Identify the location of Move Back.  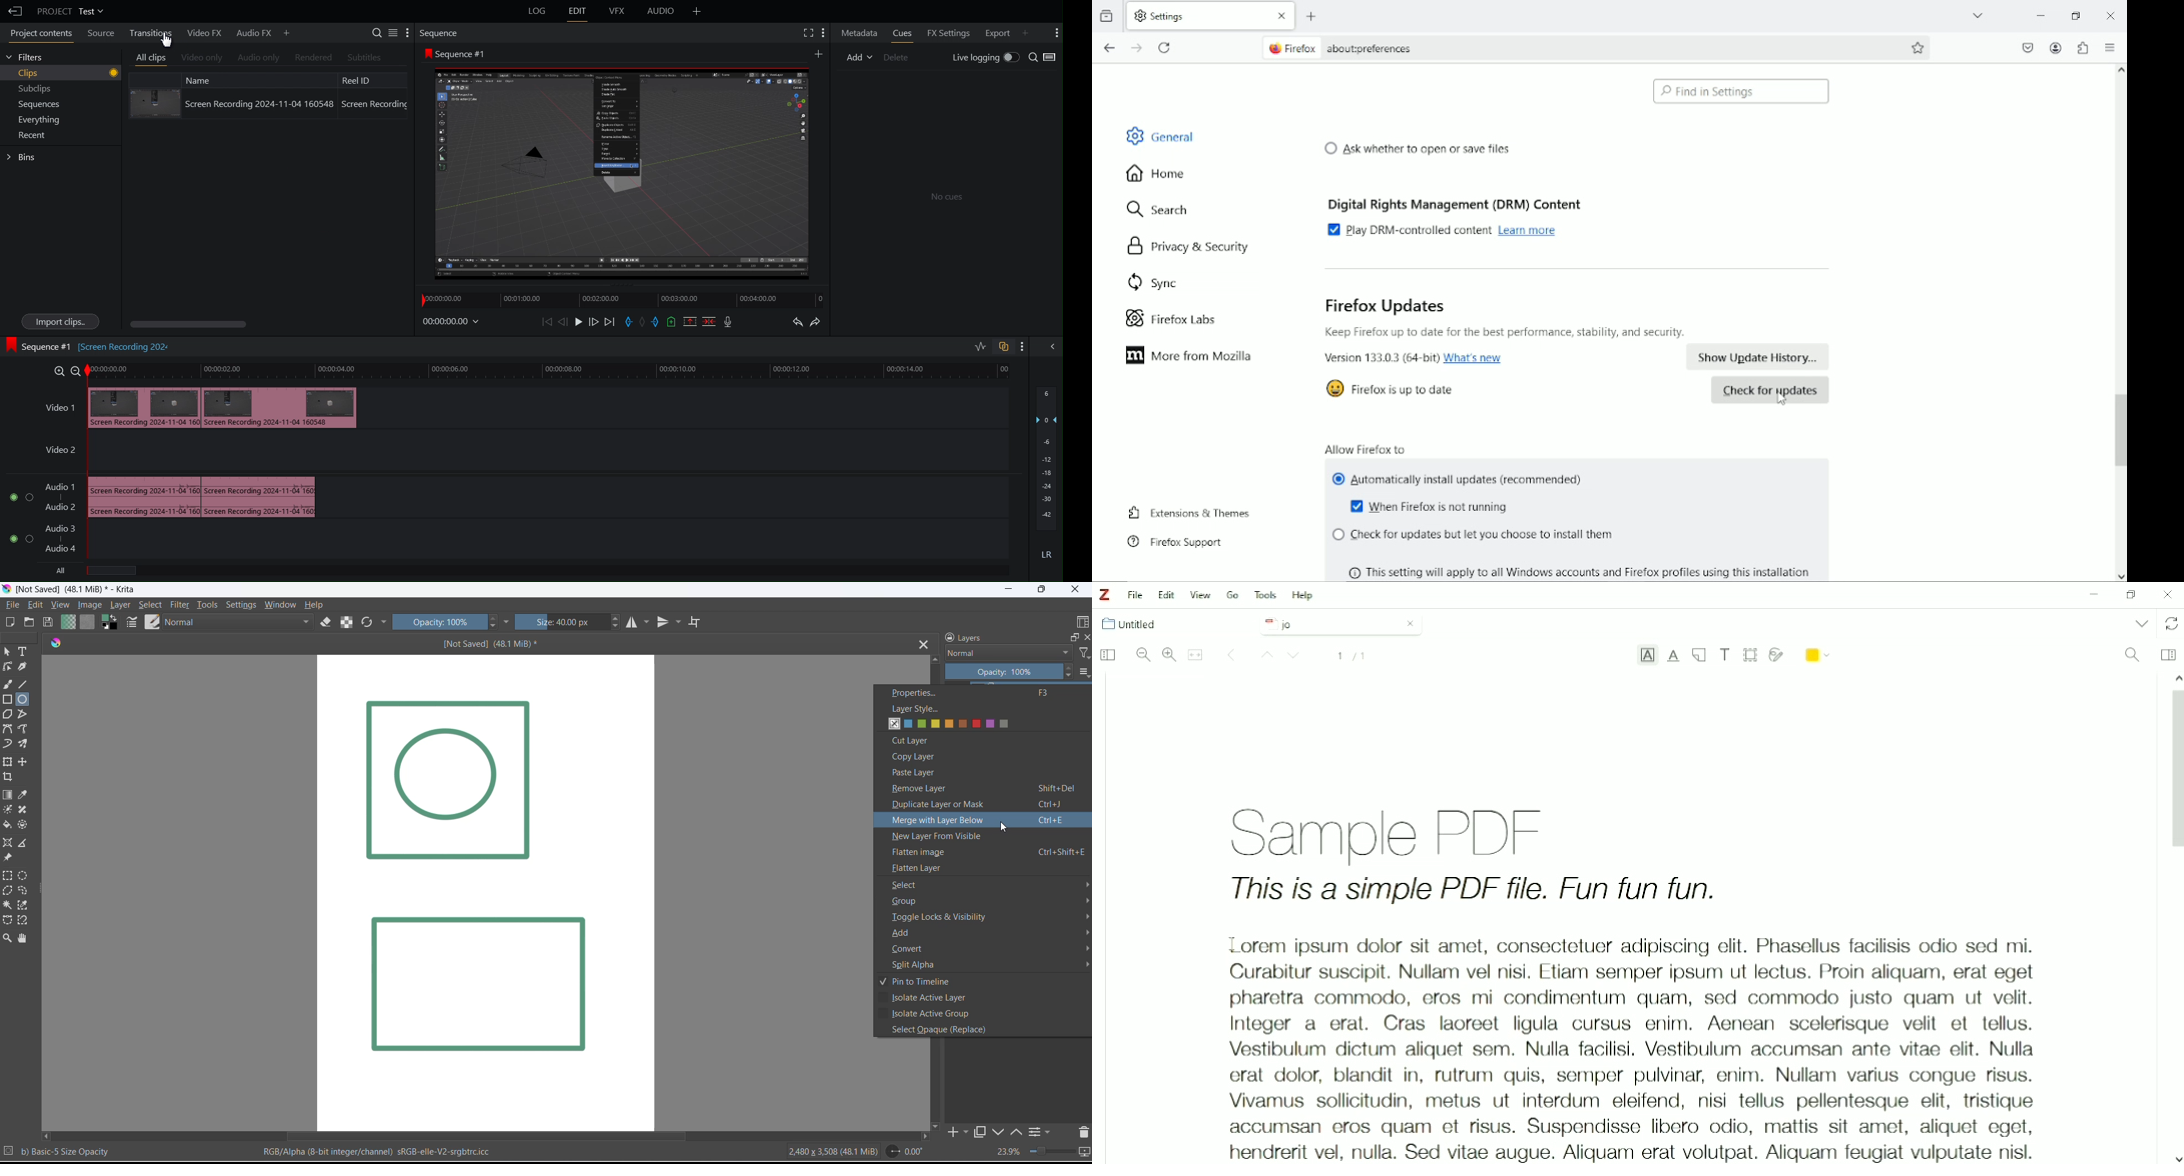
(562, 322).